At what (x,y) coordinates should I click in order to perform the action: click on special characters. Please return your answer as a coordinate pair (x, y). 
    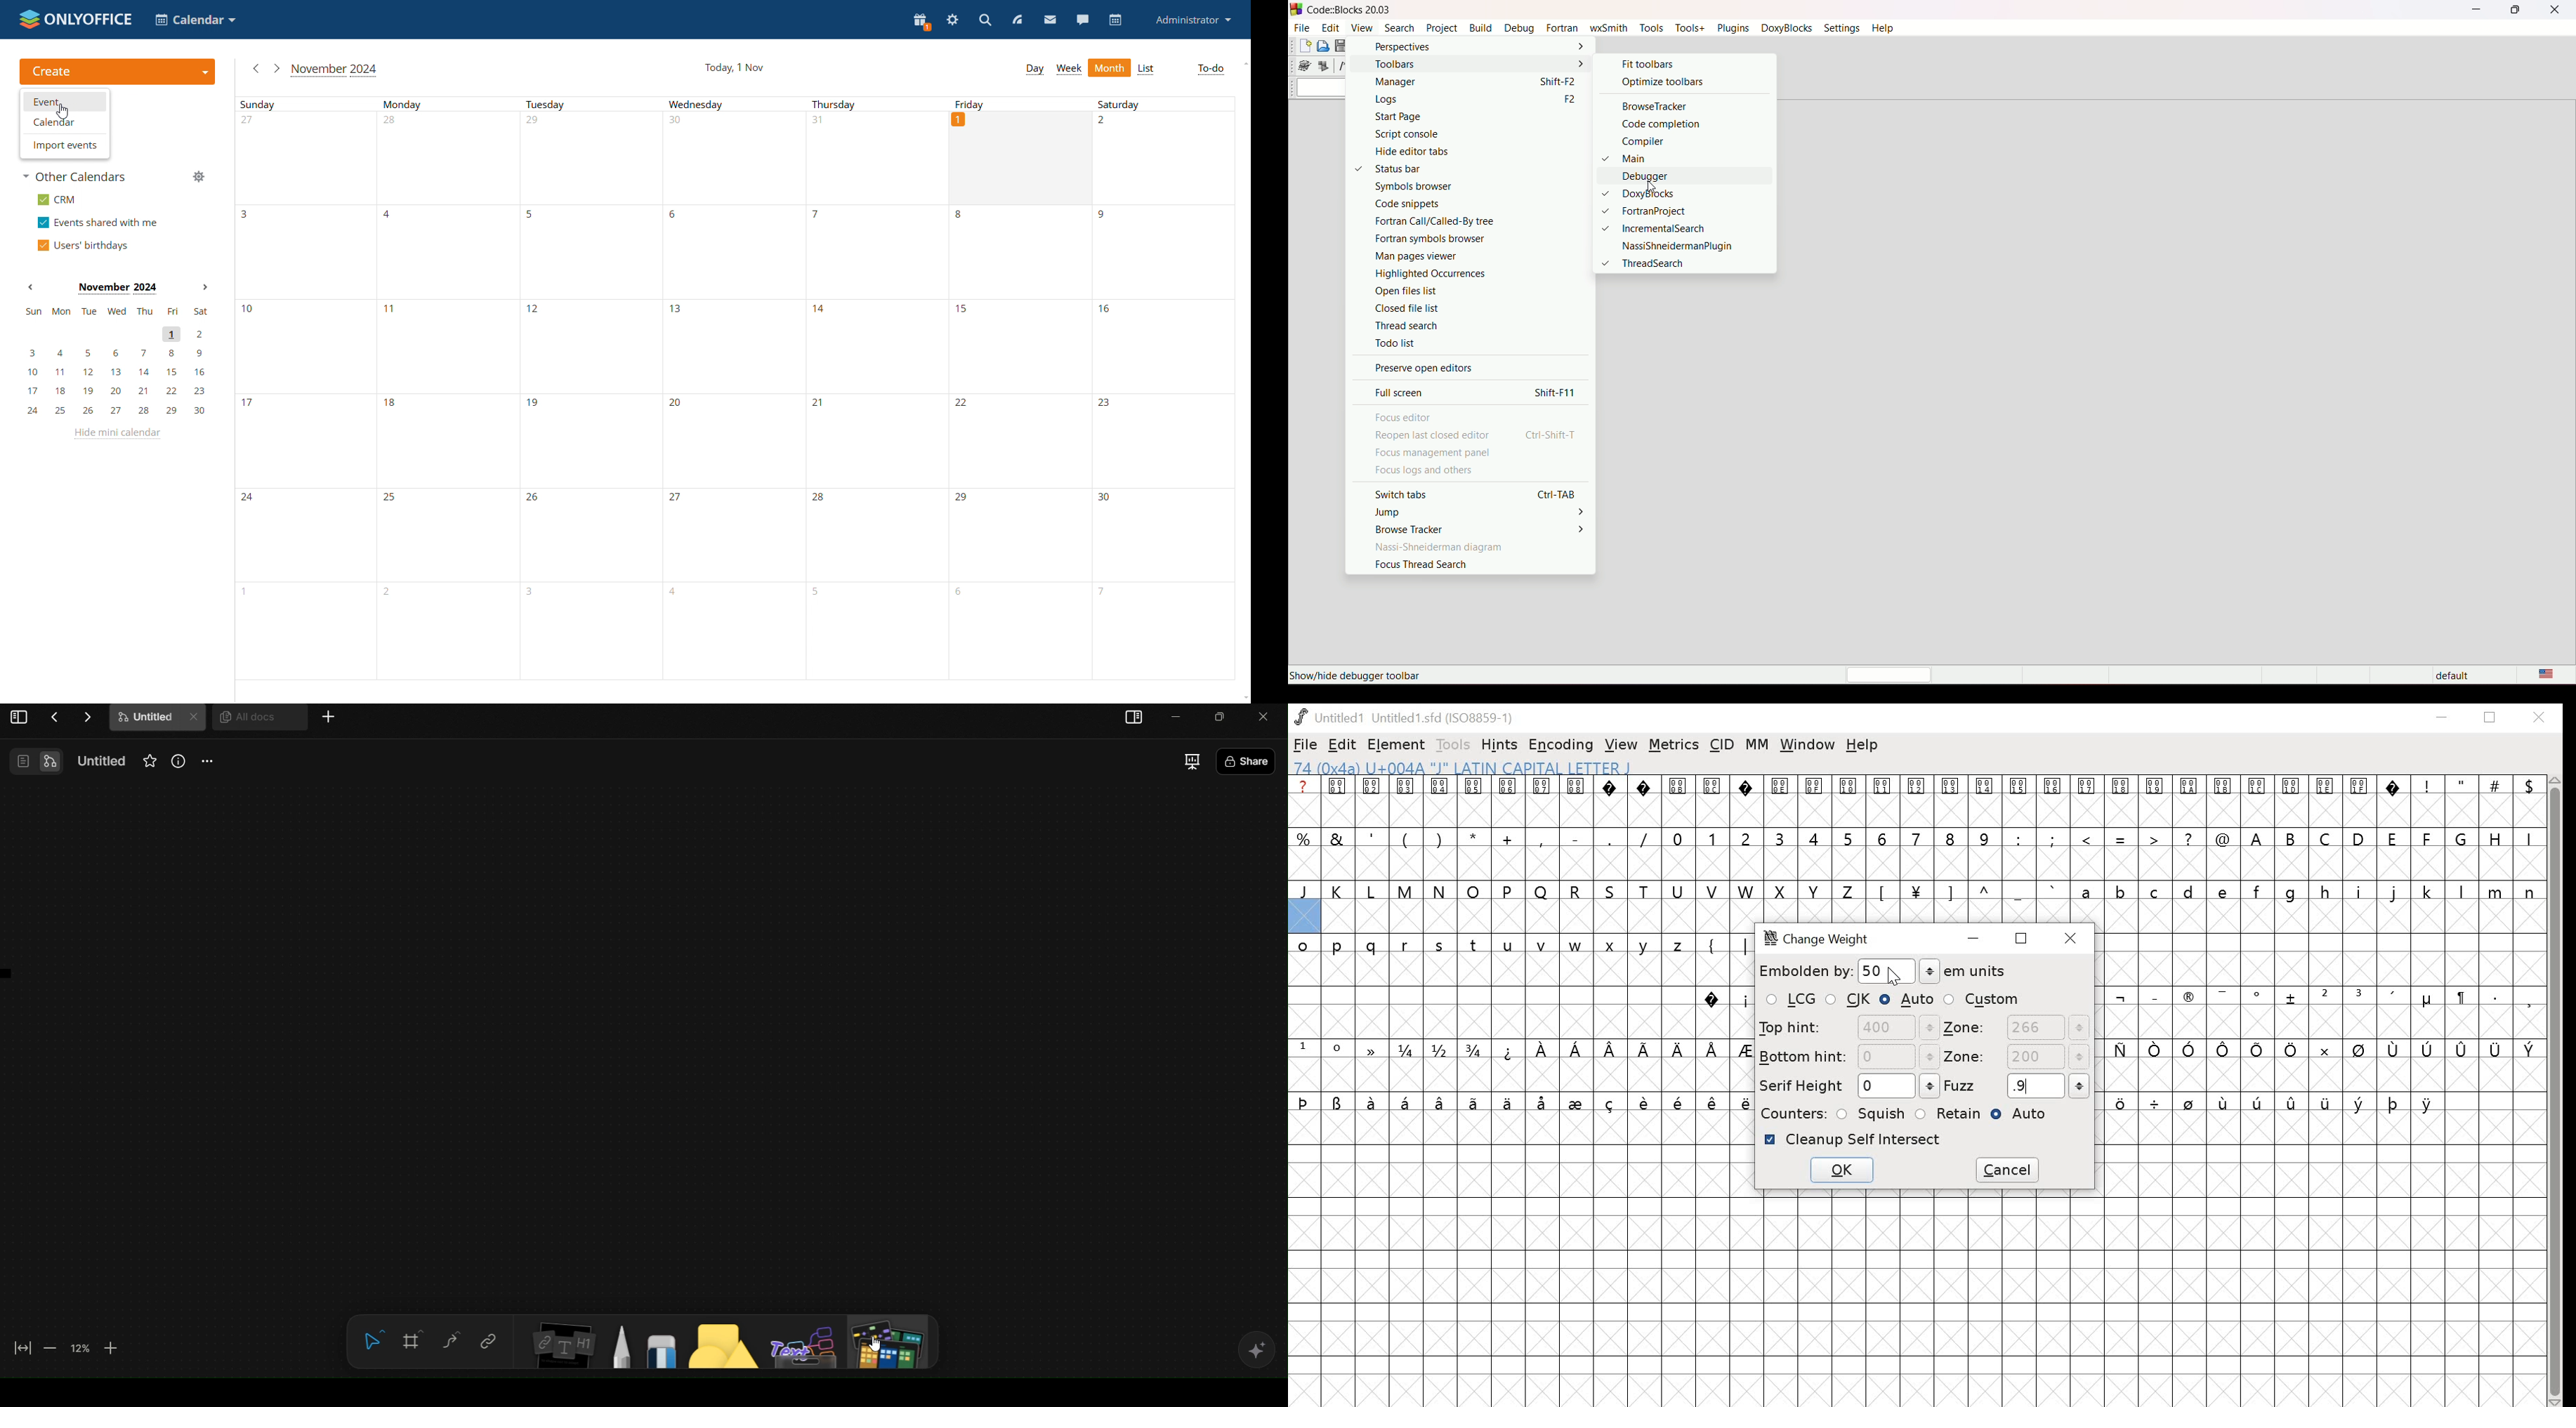
    Looking at the image, I should click on (2474, 786).